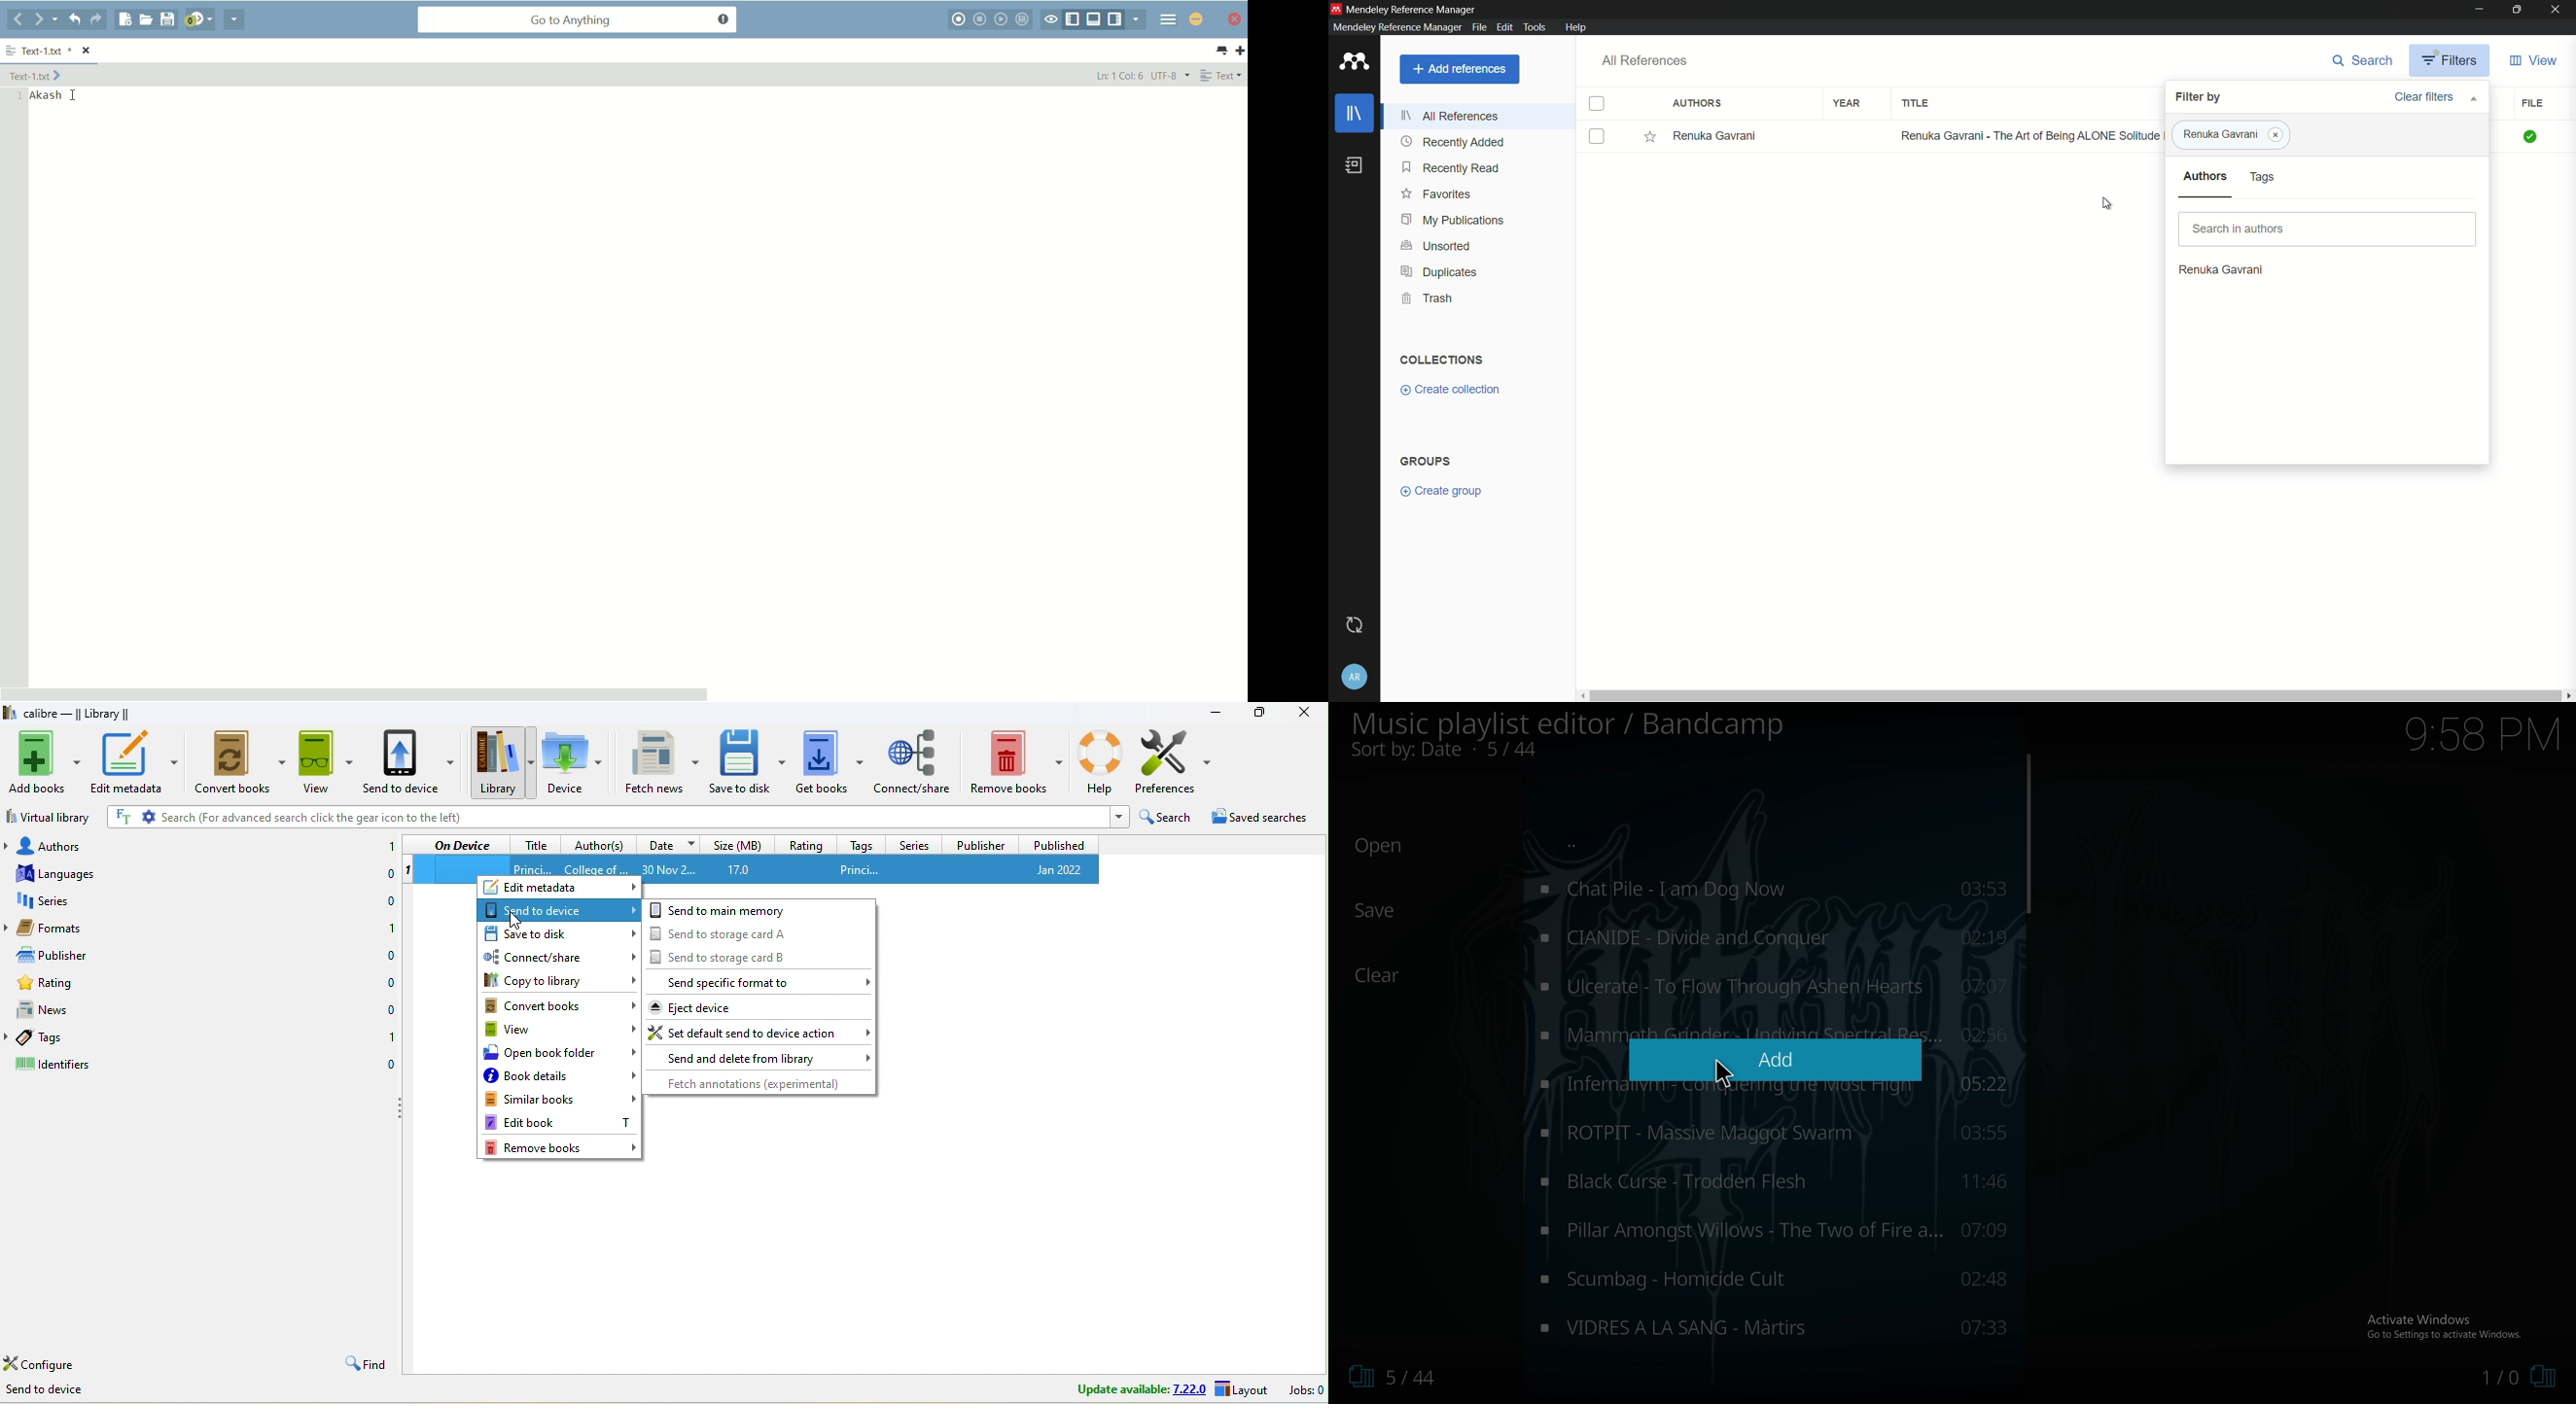  I want to click on groups, so click(1425, 461).